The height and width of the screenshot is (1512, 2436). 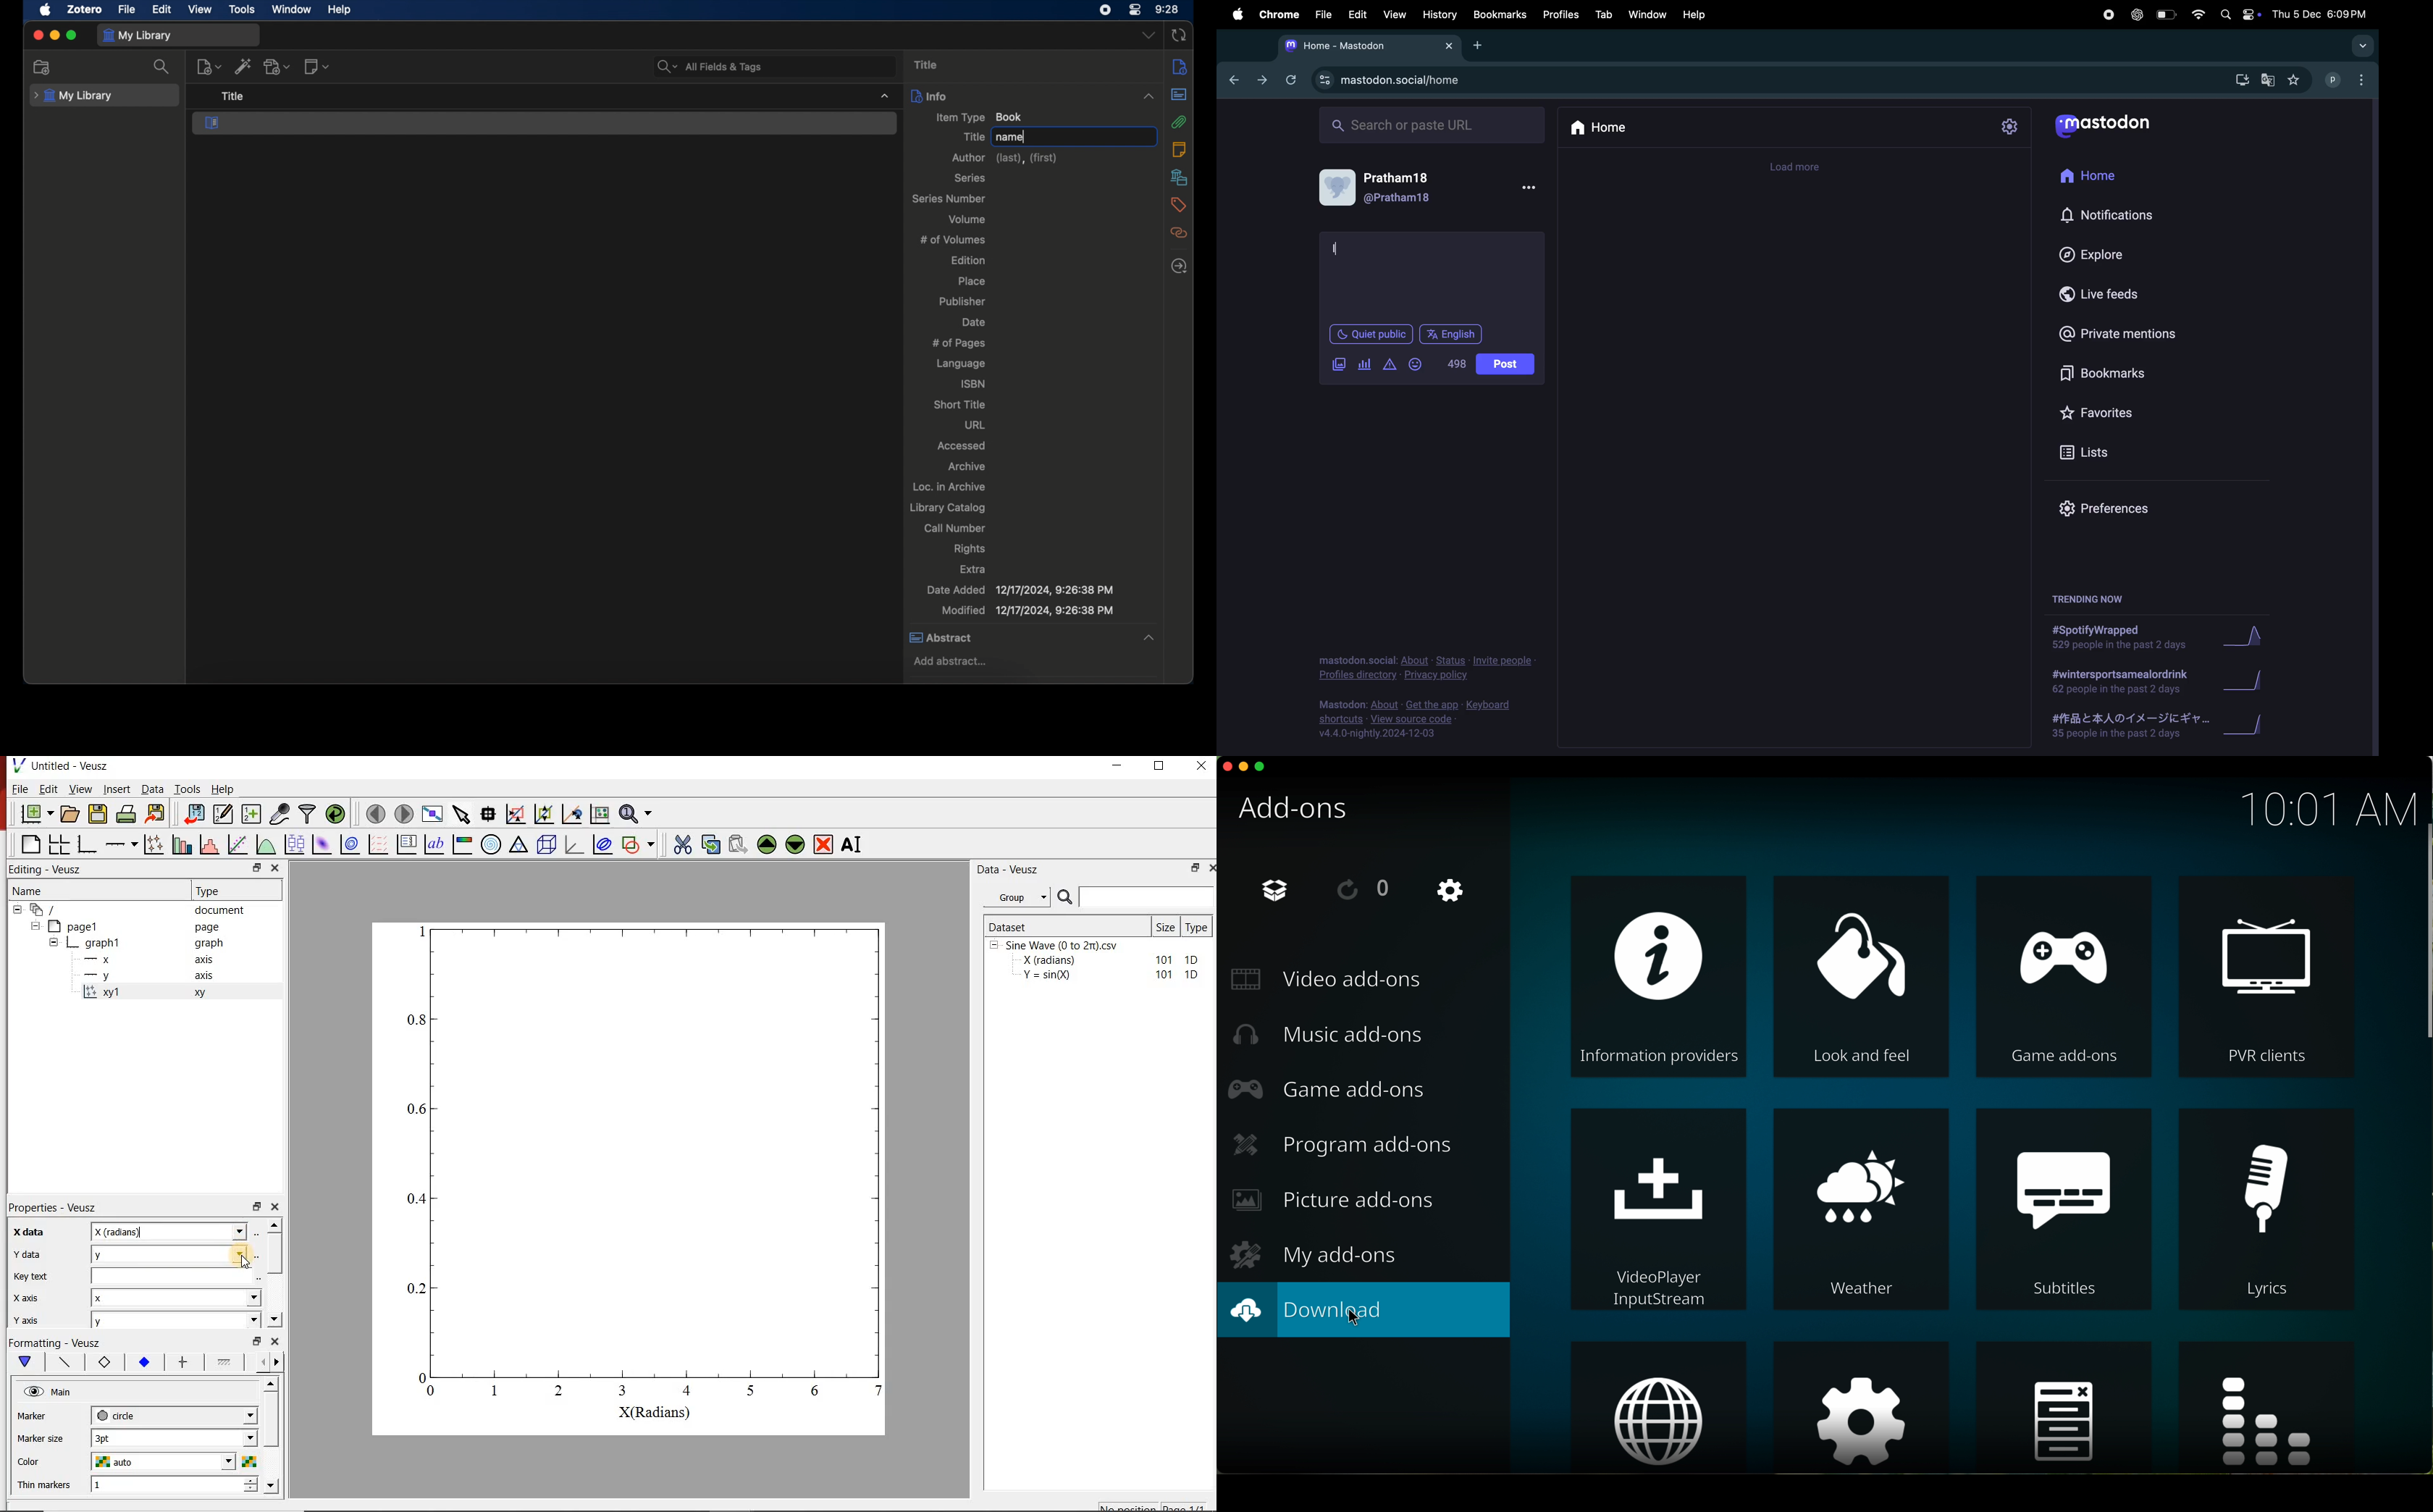 I want to click on lists, so click(x=2101, y=452).